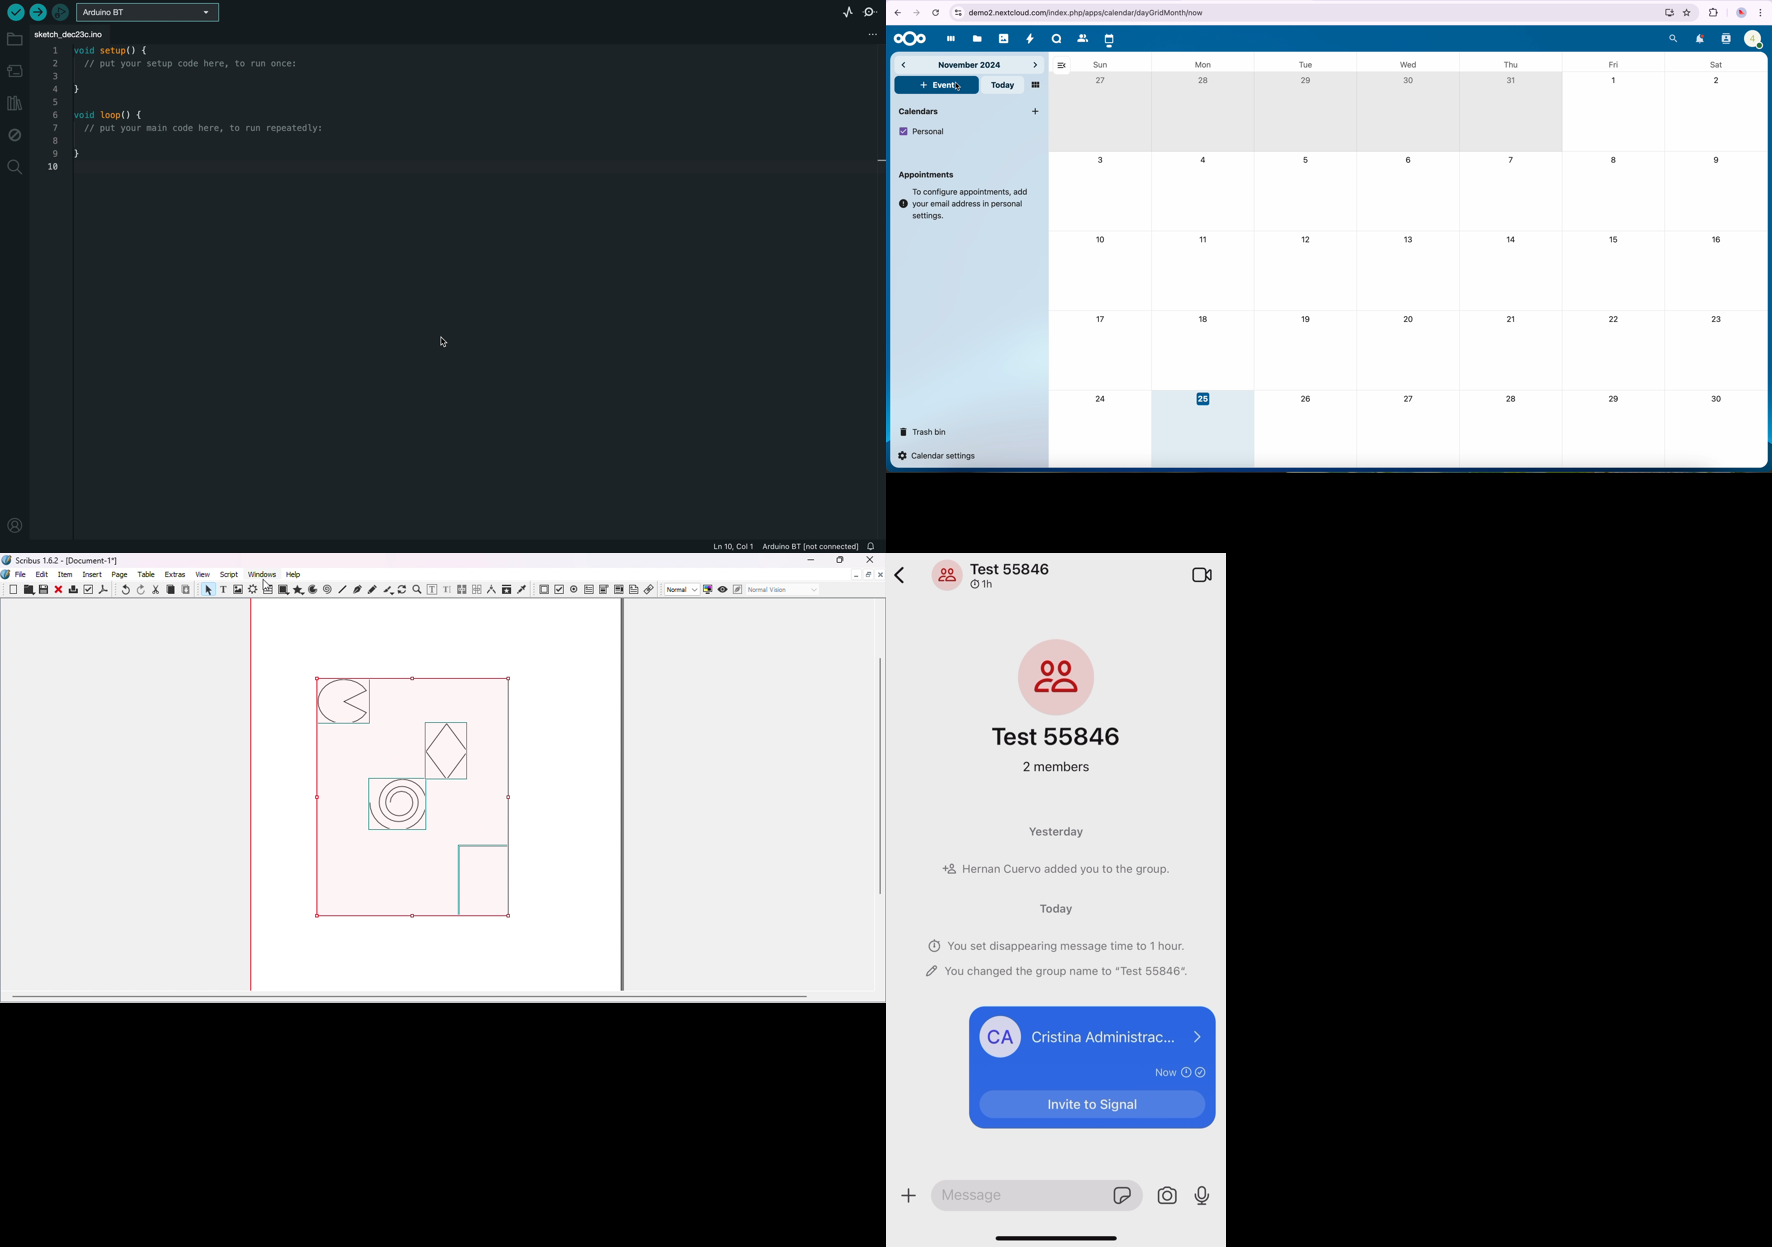  What do you see at coordinates (683, 590) in the screenshot?
I see `Select image preview quality` at bounding box center [683, 590].